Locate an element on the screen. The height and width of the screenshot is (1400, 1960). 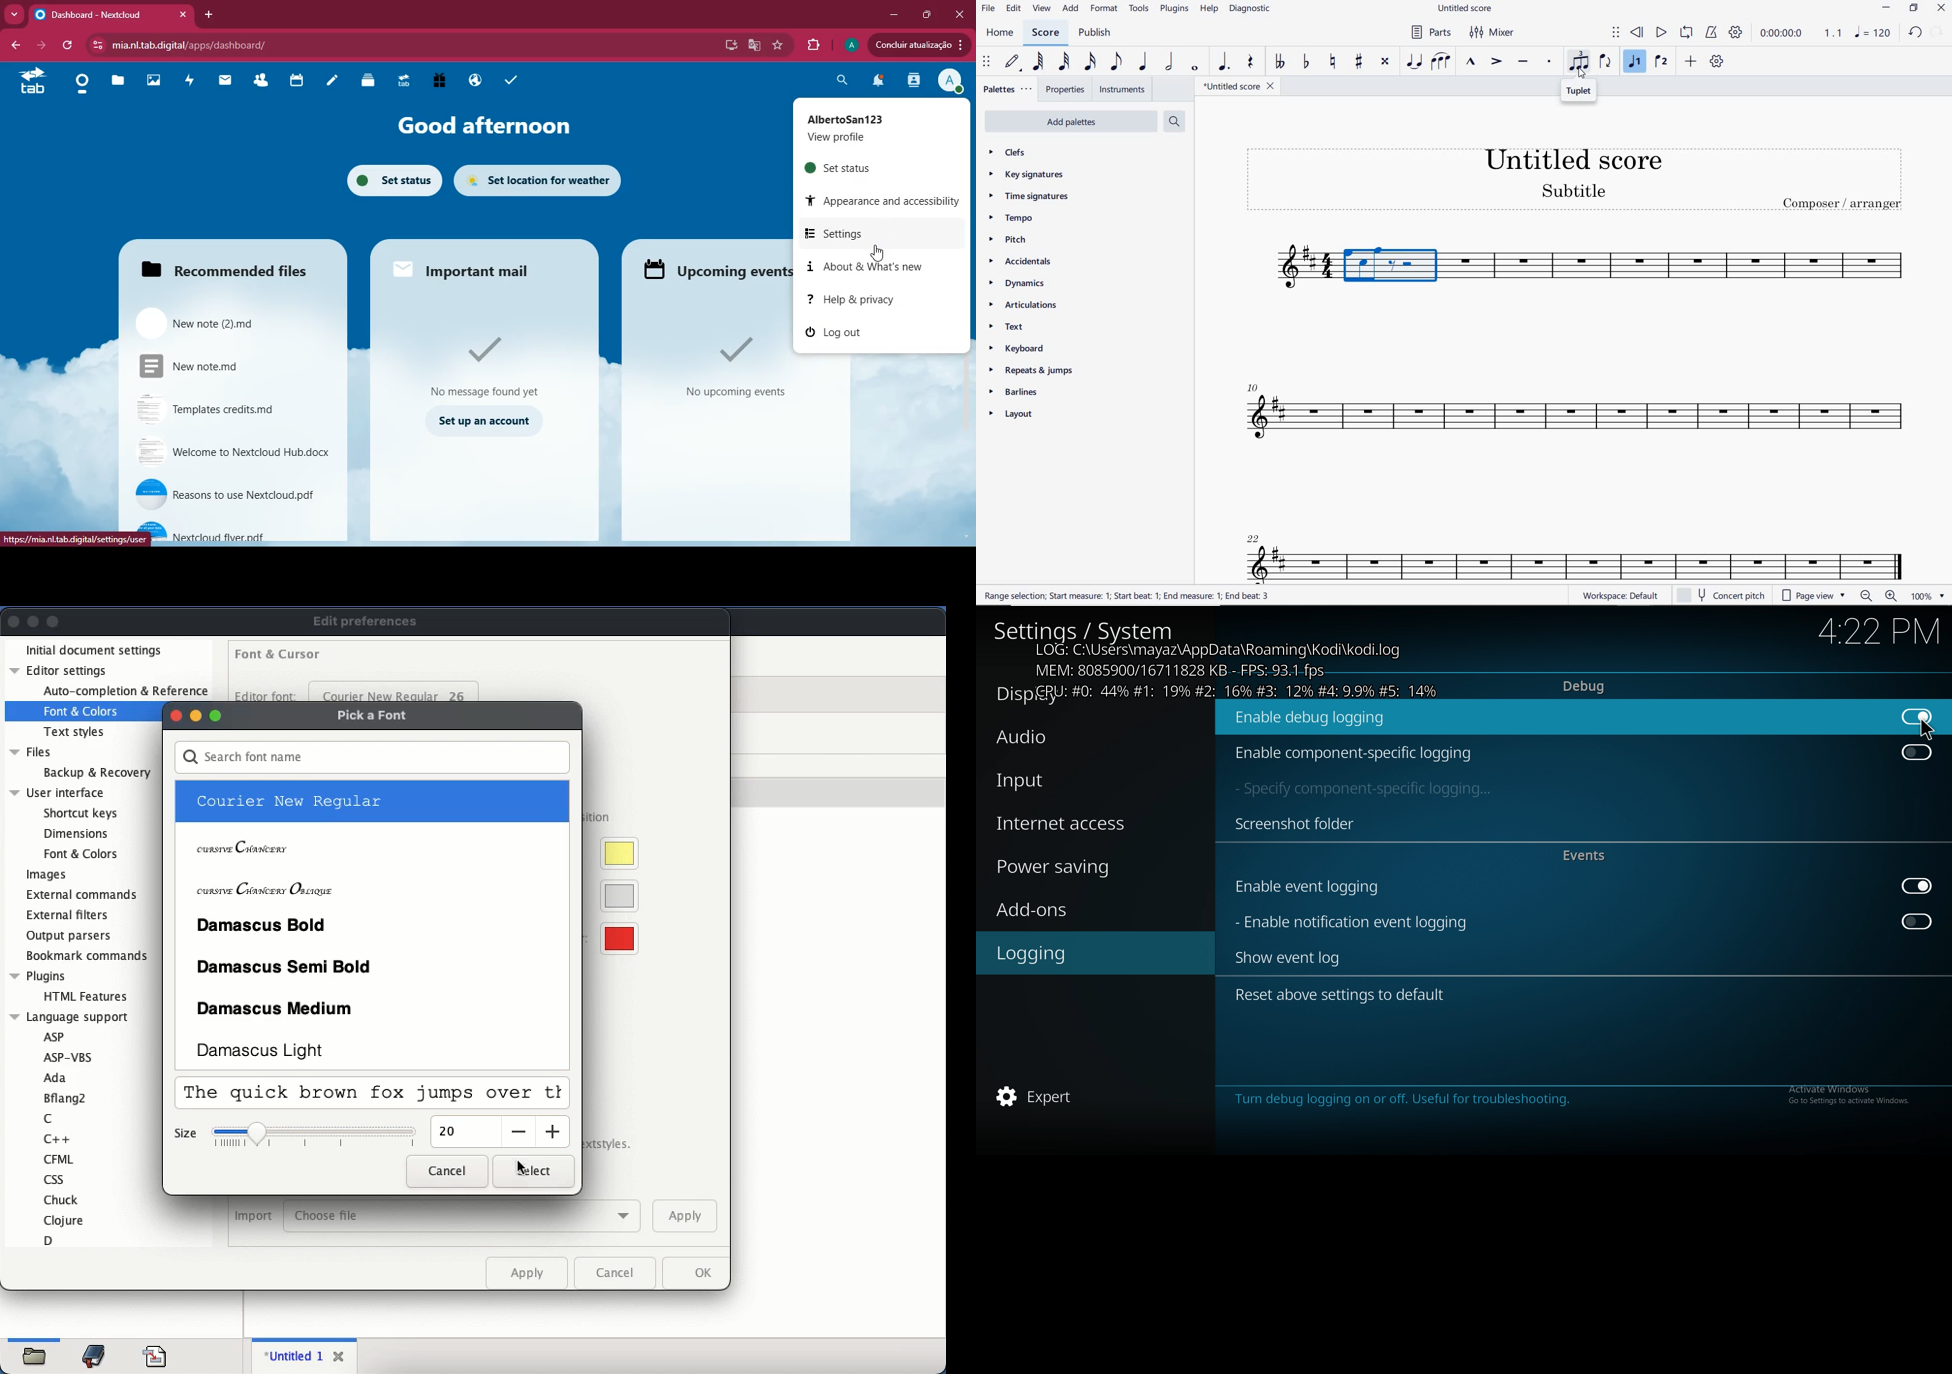
enable event logging is located at coordinates (1321, 887).